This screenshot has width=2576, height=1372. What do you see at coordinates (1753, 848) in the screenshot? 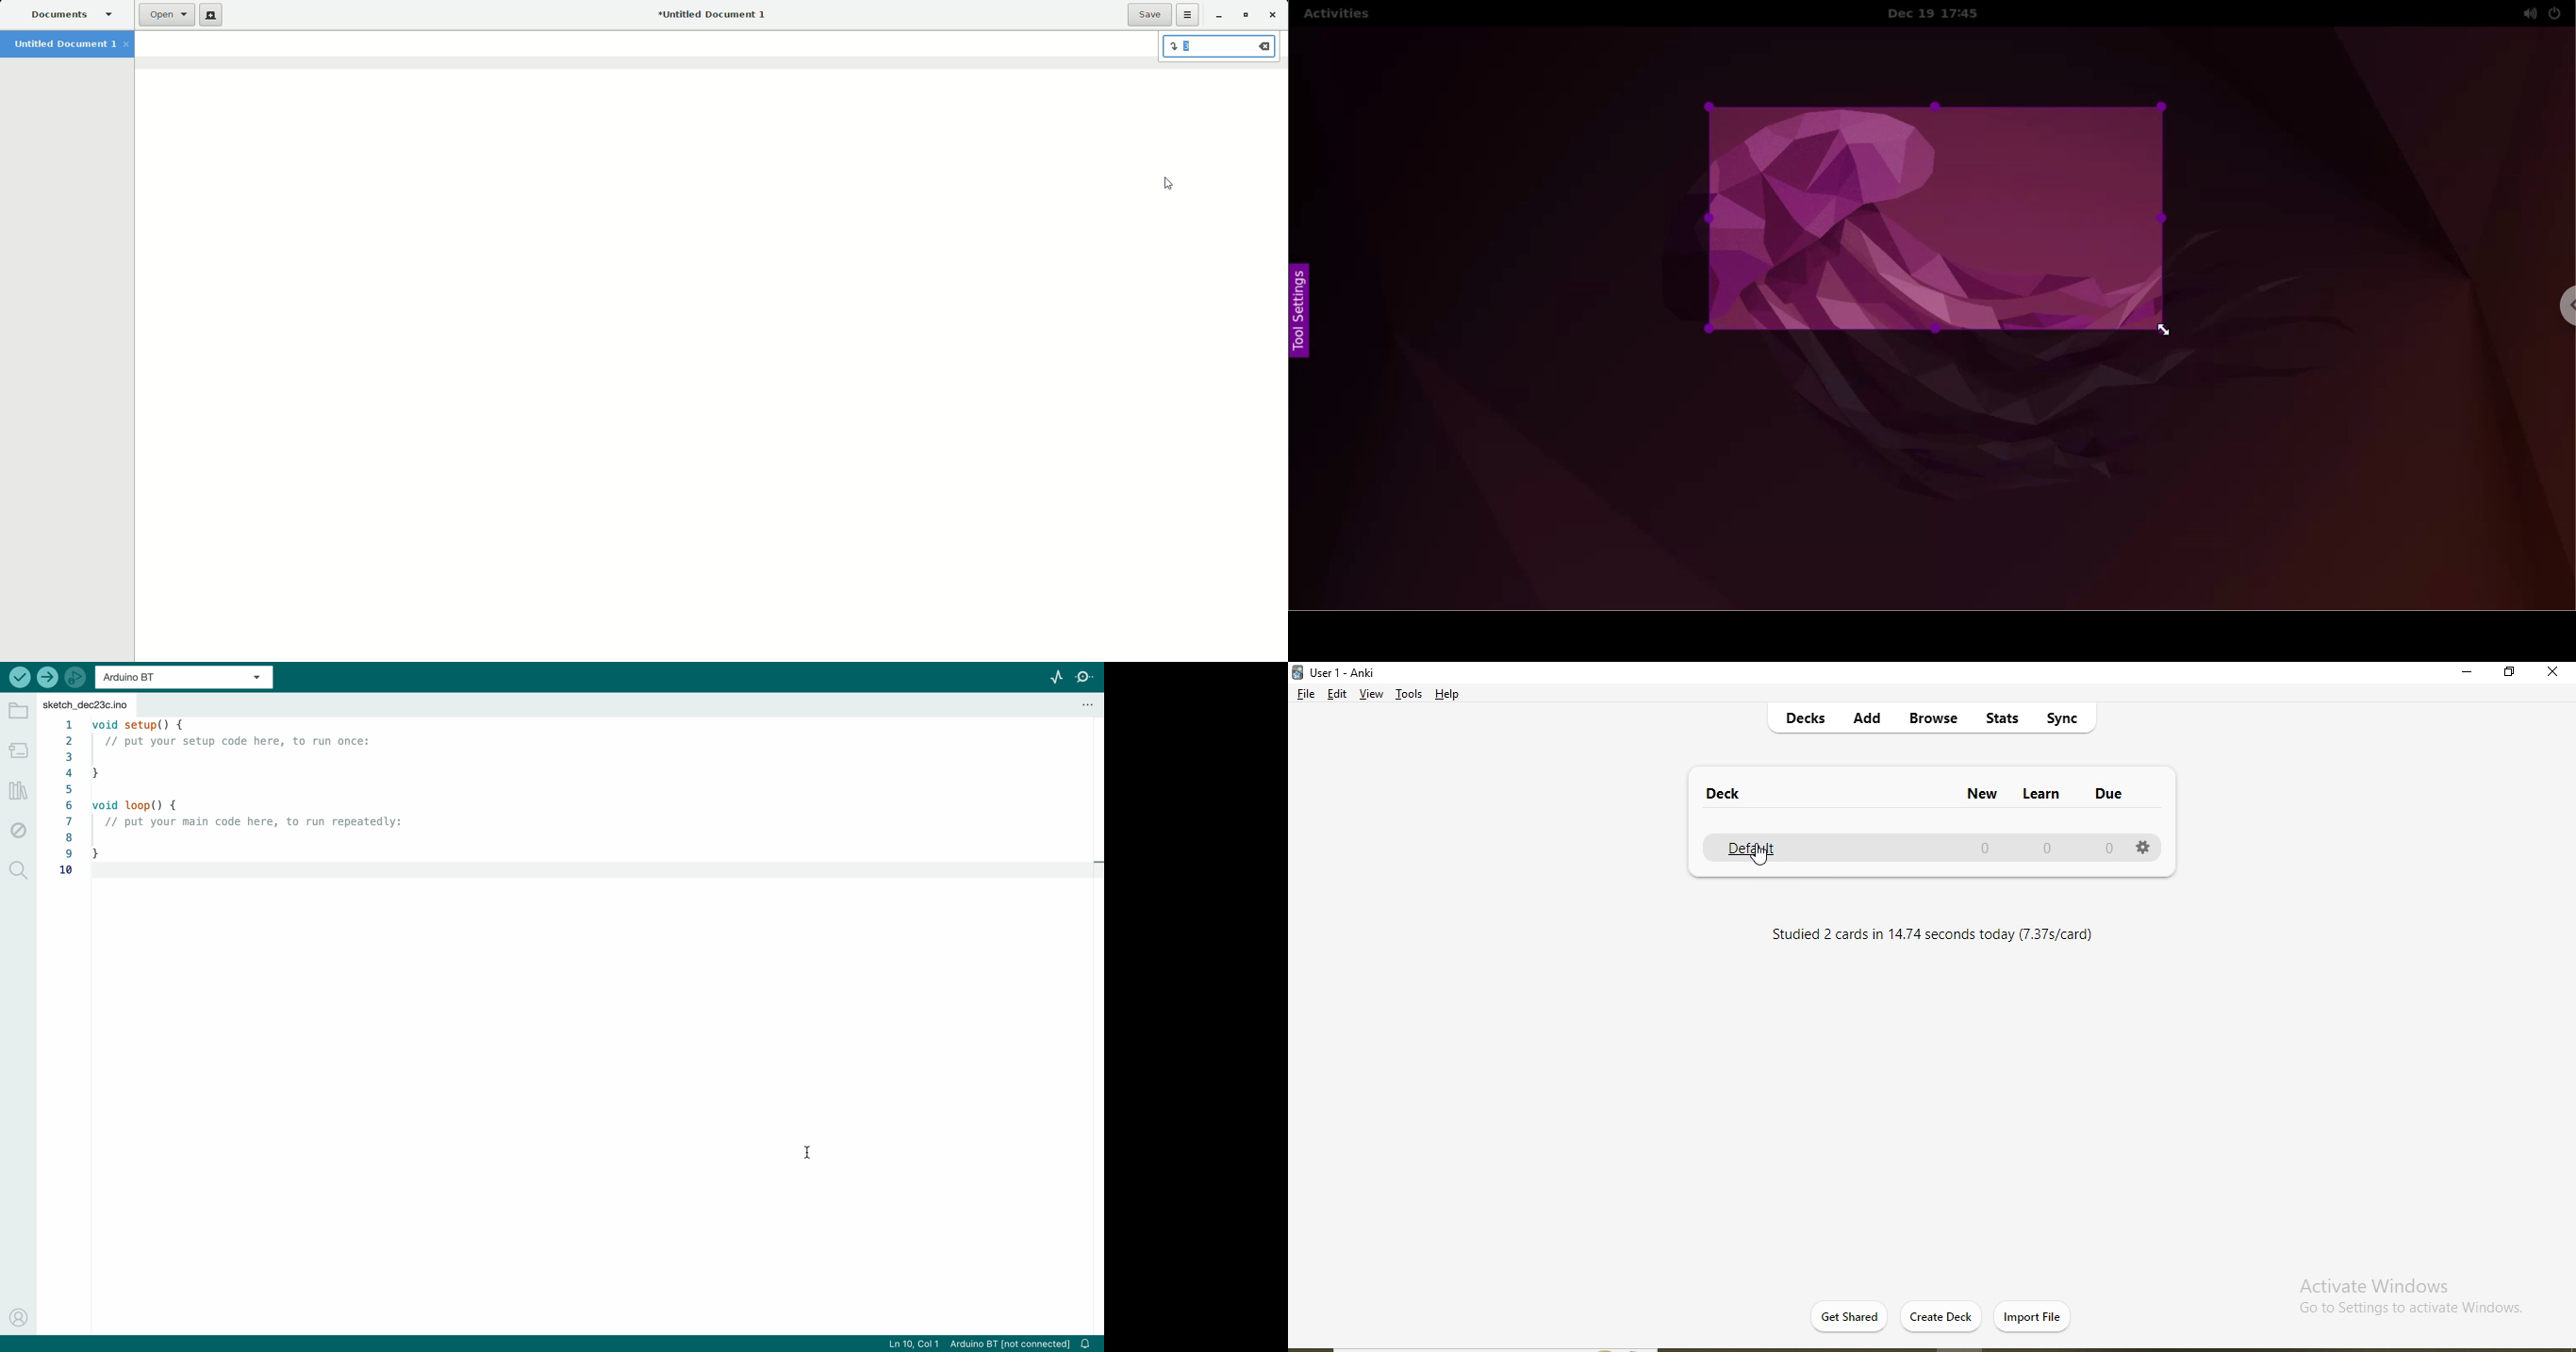
I see `Default` at bounding box center [1753, 848].